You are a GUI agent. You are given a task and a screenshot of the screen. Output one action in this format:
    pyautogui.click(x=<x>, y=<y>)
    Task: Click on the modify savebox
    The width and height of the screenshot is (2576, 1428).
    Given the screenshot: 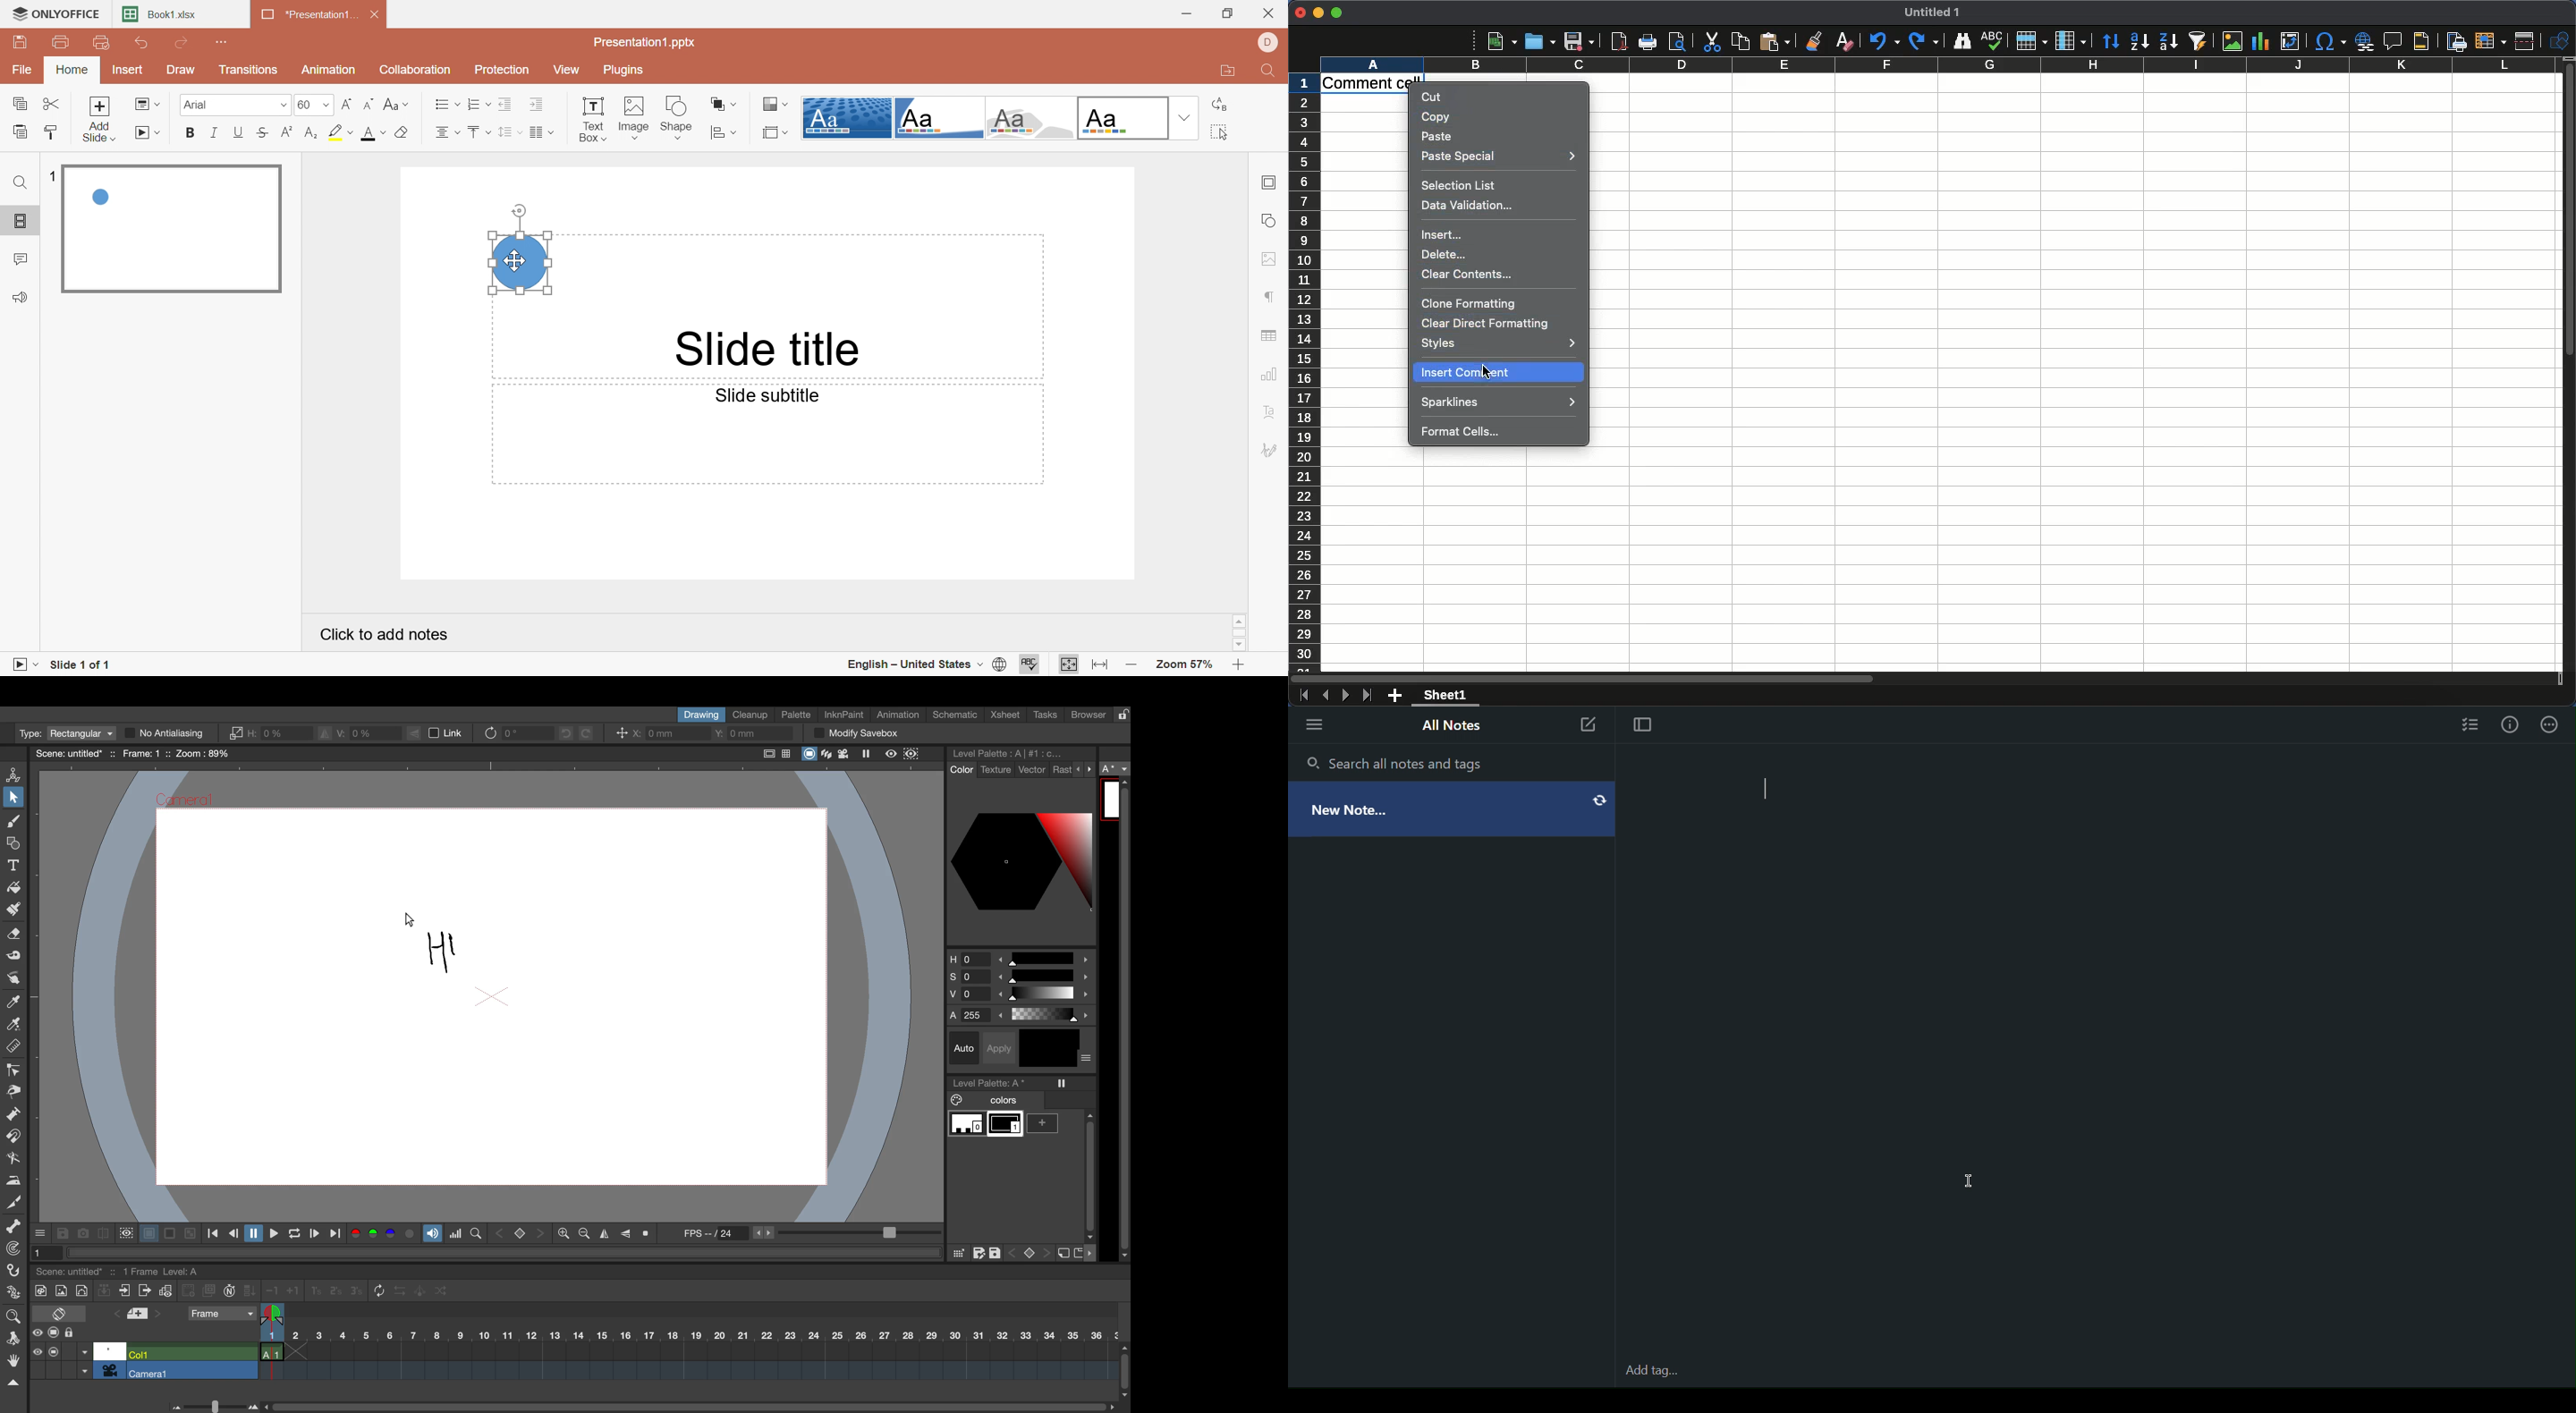 What is the action you would take?
    pyautogui.click(x=855, y=734)
    